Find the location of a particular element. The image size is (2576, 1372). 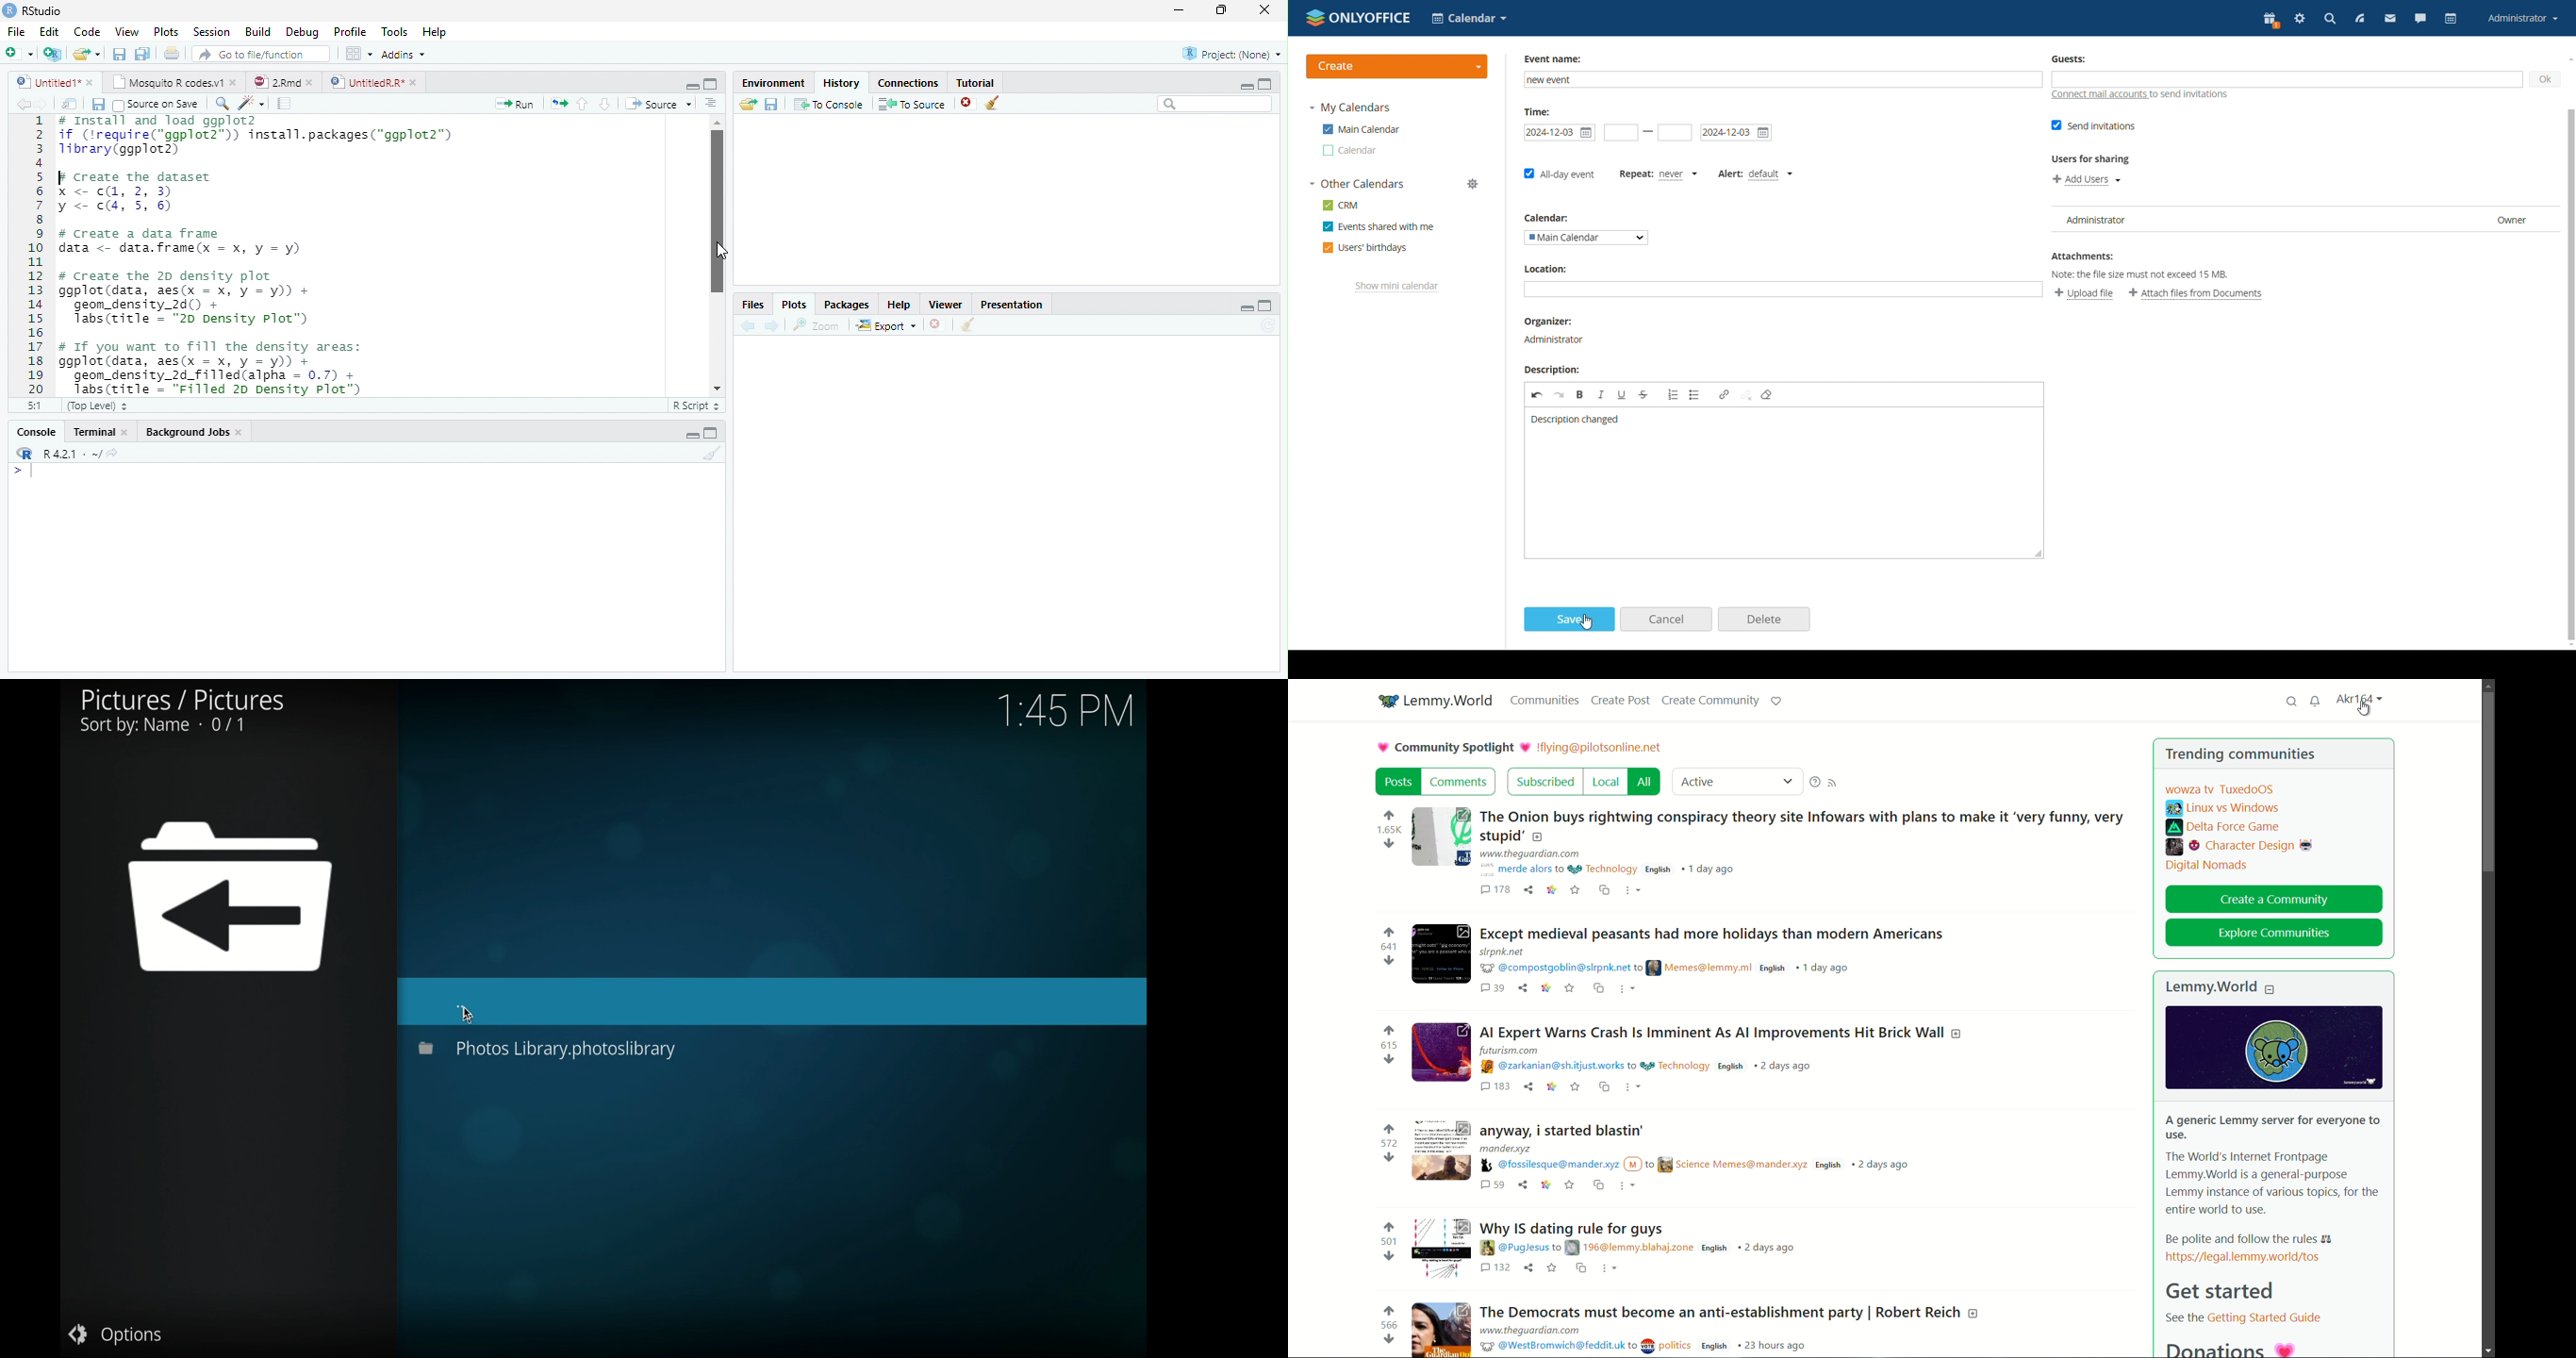

number of votes is located at coordinates (1390, 831).